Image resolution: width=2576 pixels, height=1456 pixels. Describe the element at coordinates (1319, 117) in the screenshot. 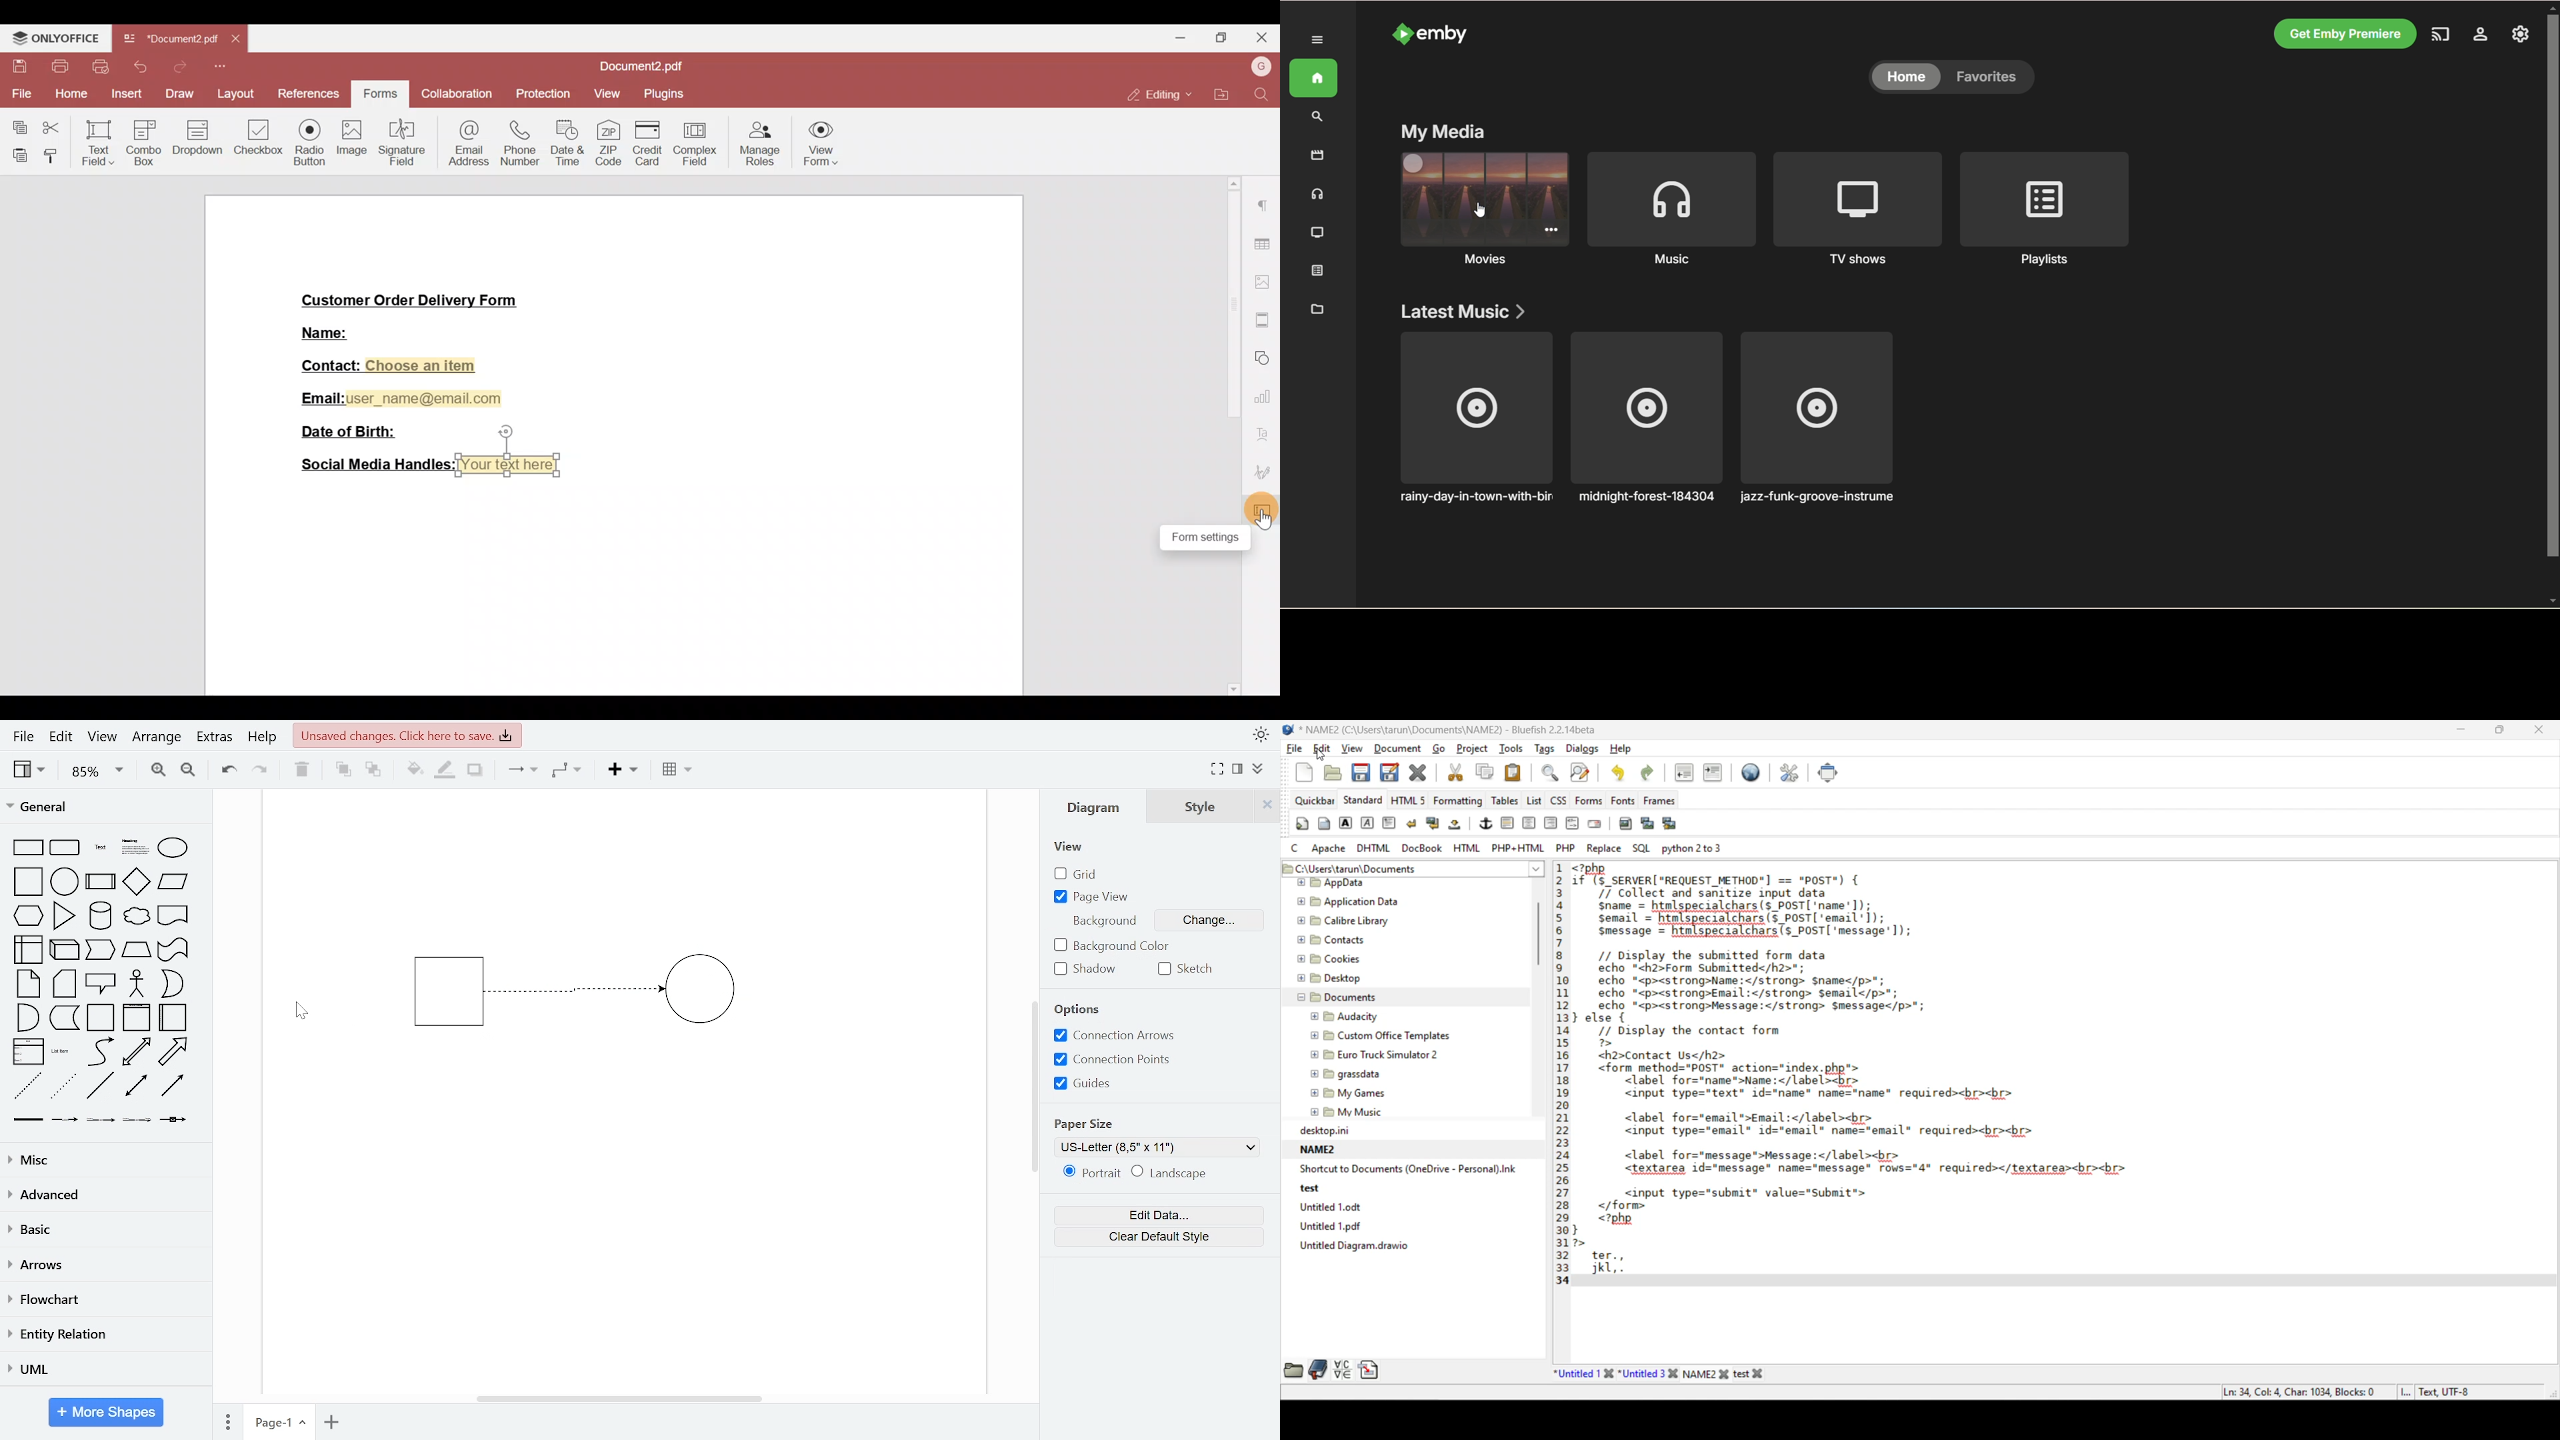

I see `search` at that location.